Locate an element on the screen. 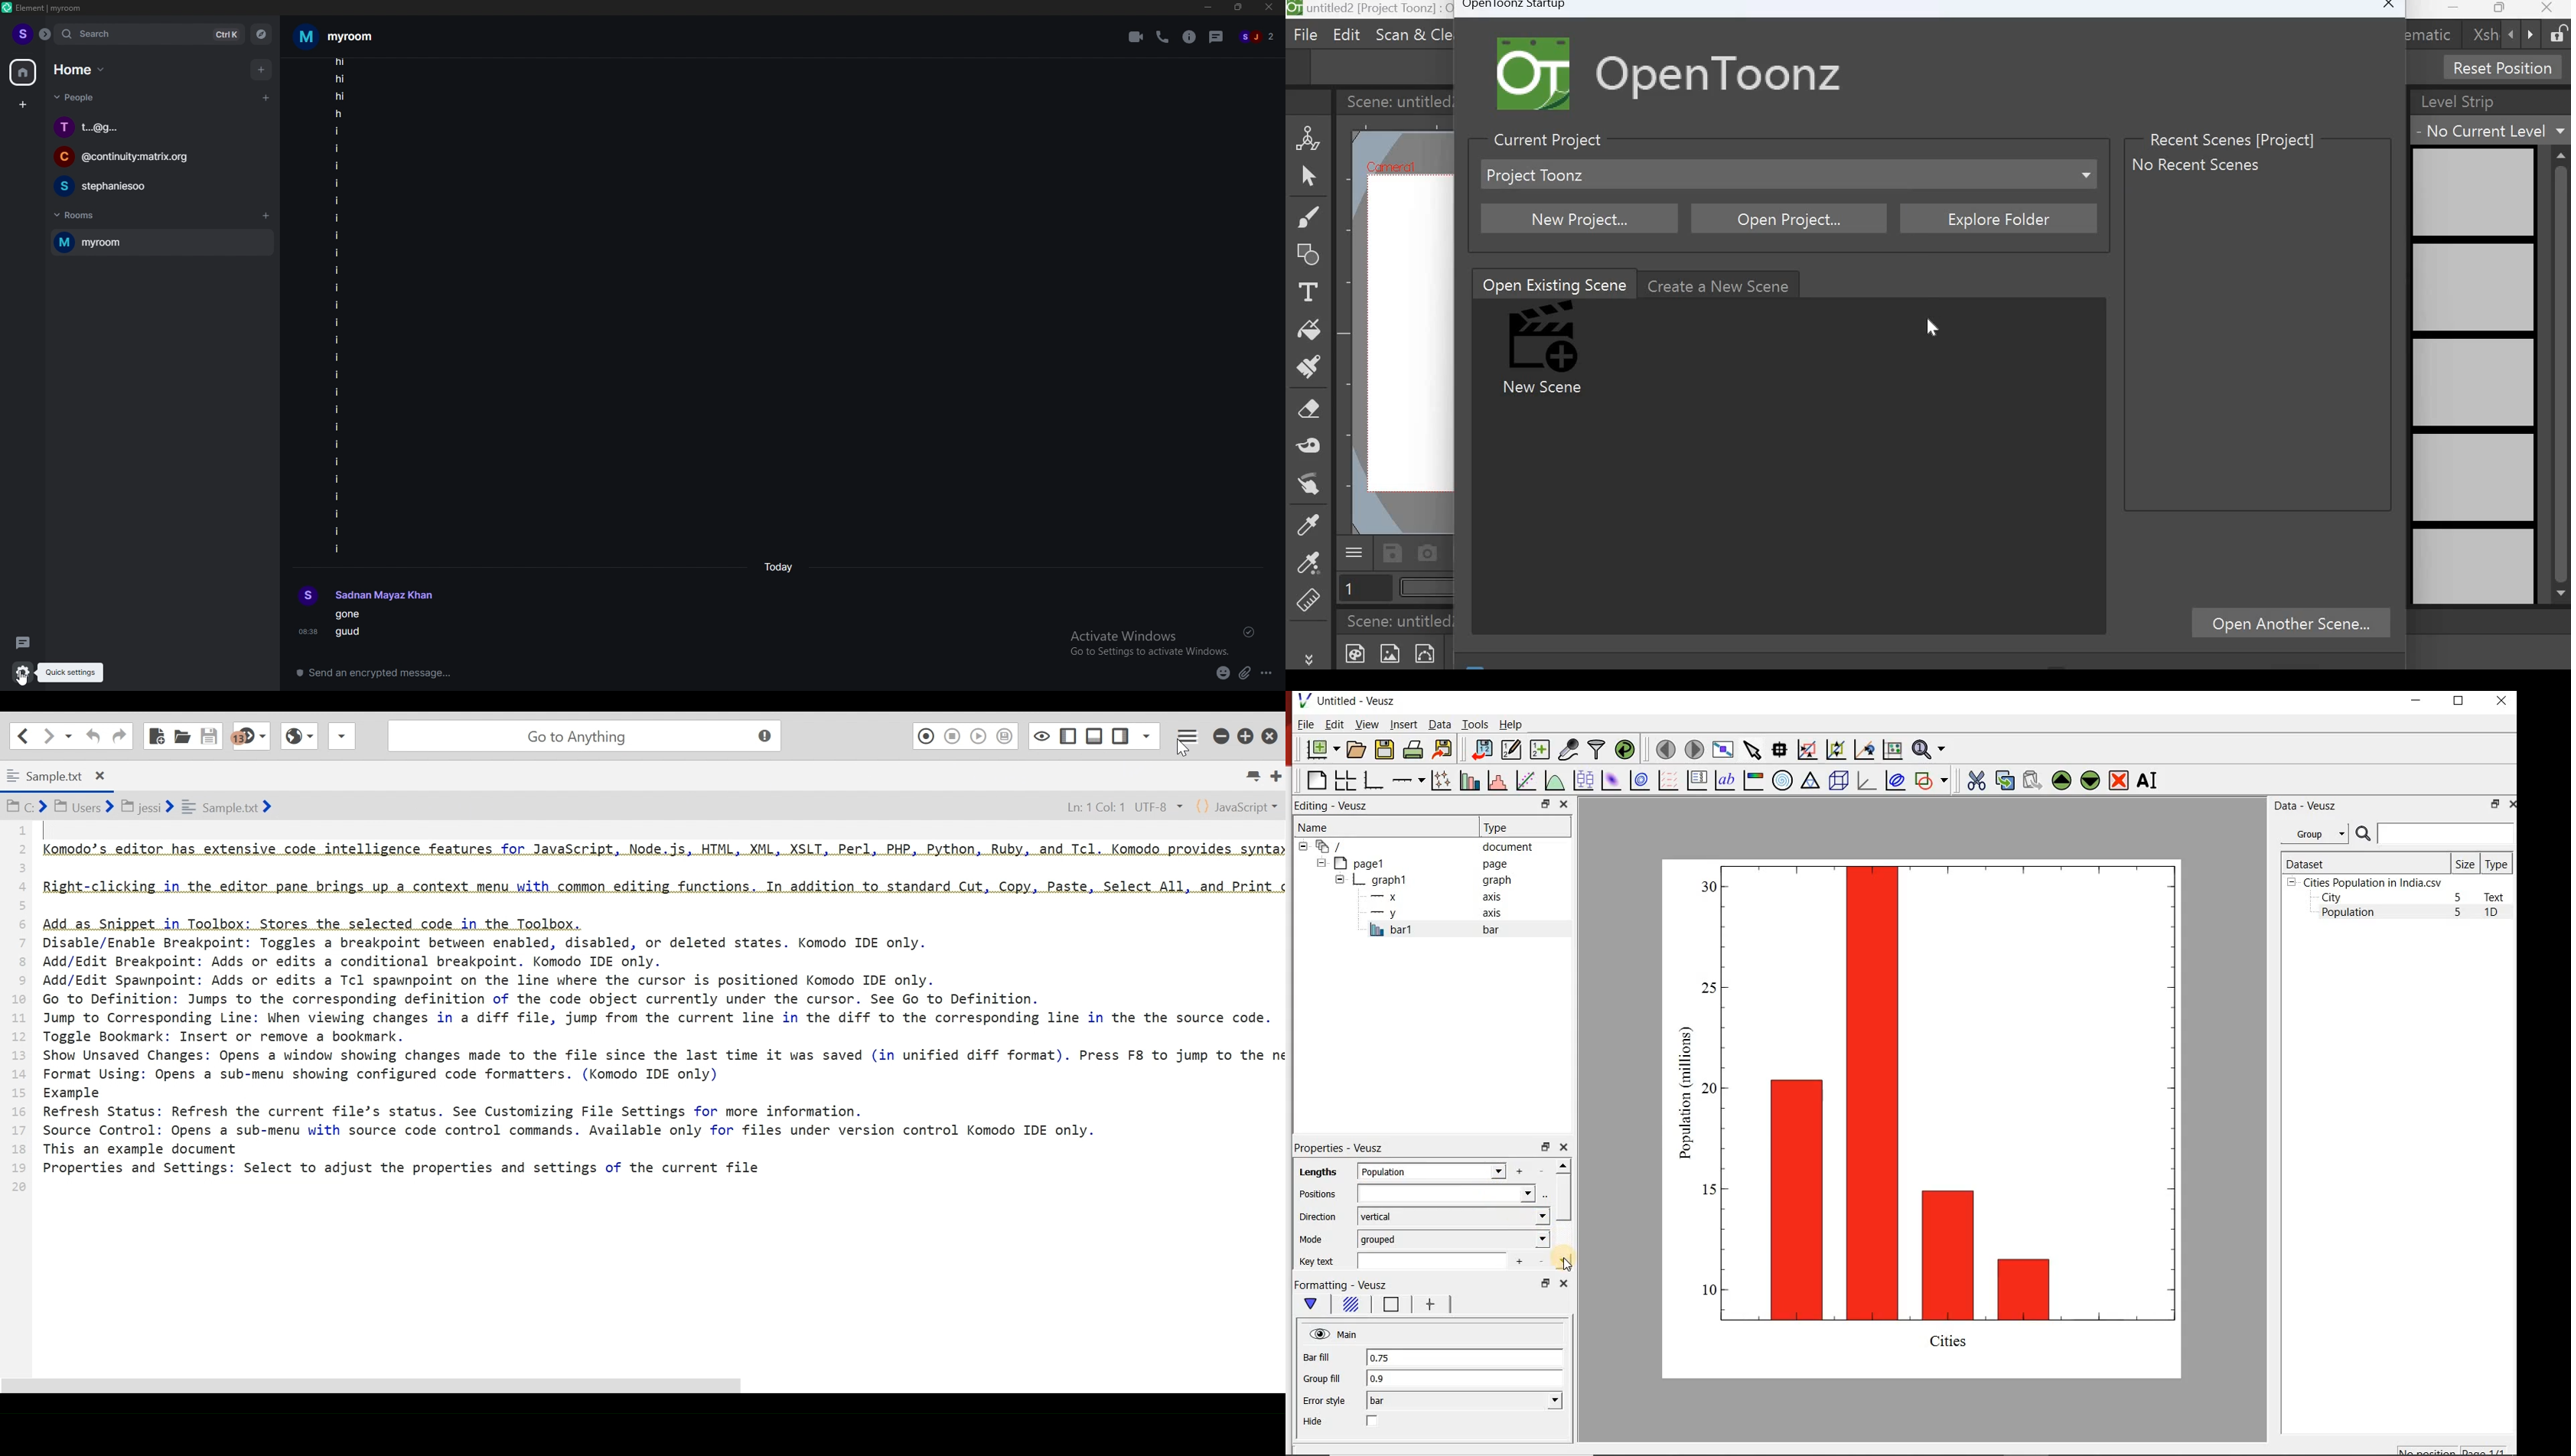  click to reset graph axes is located at coordinates (1892, 749).